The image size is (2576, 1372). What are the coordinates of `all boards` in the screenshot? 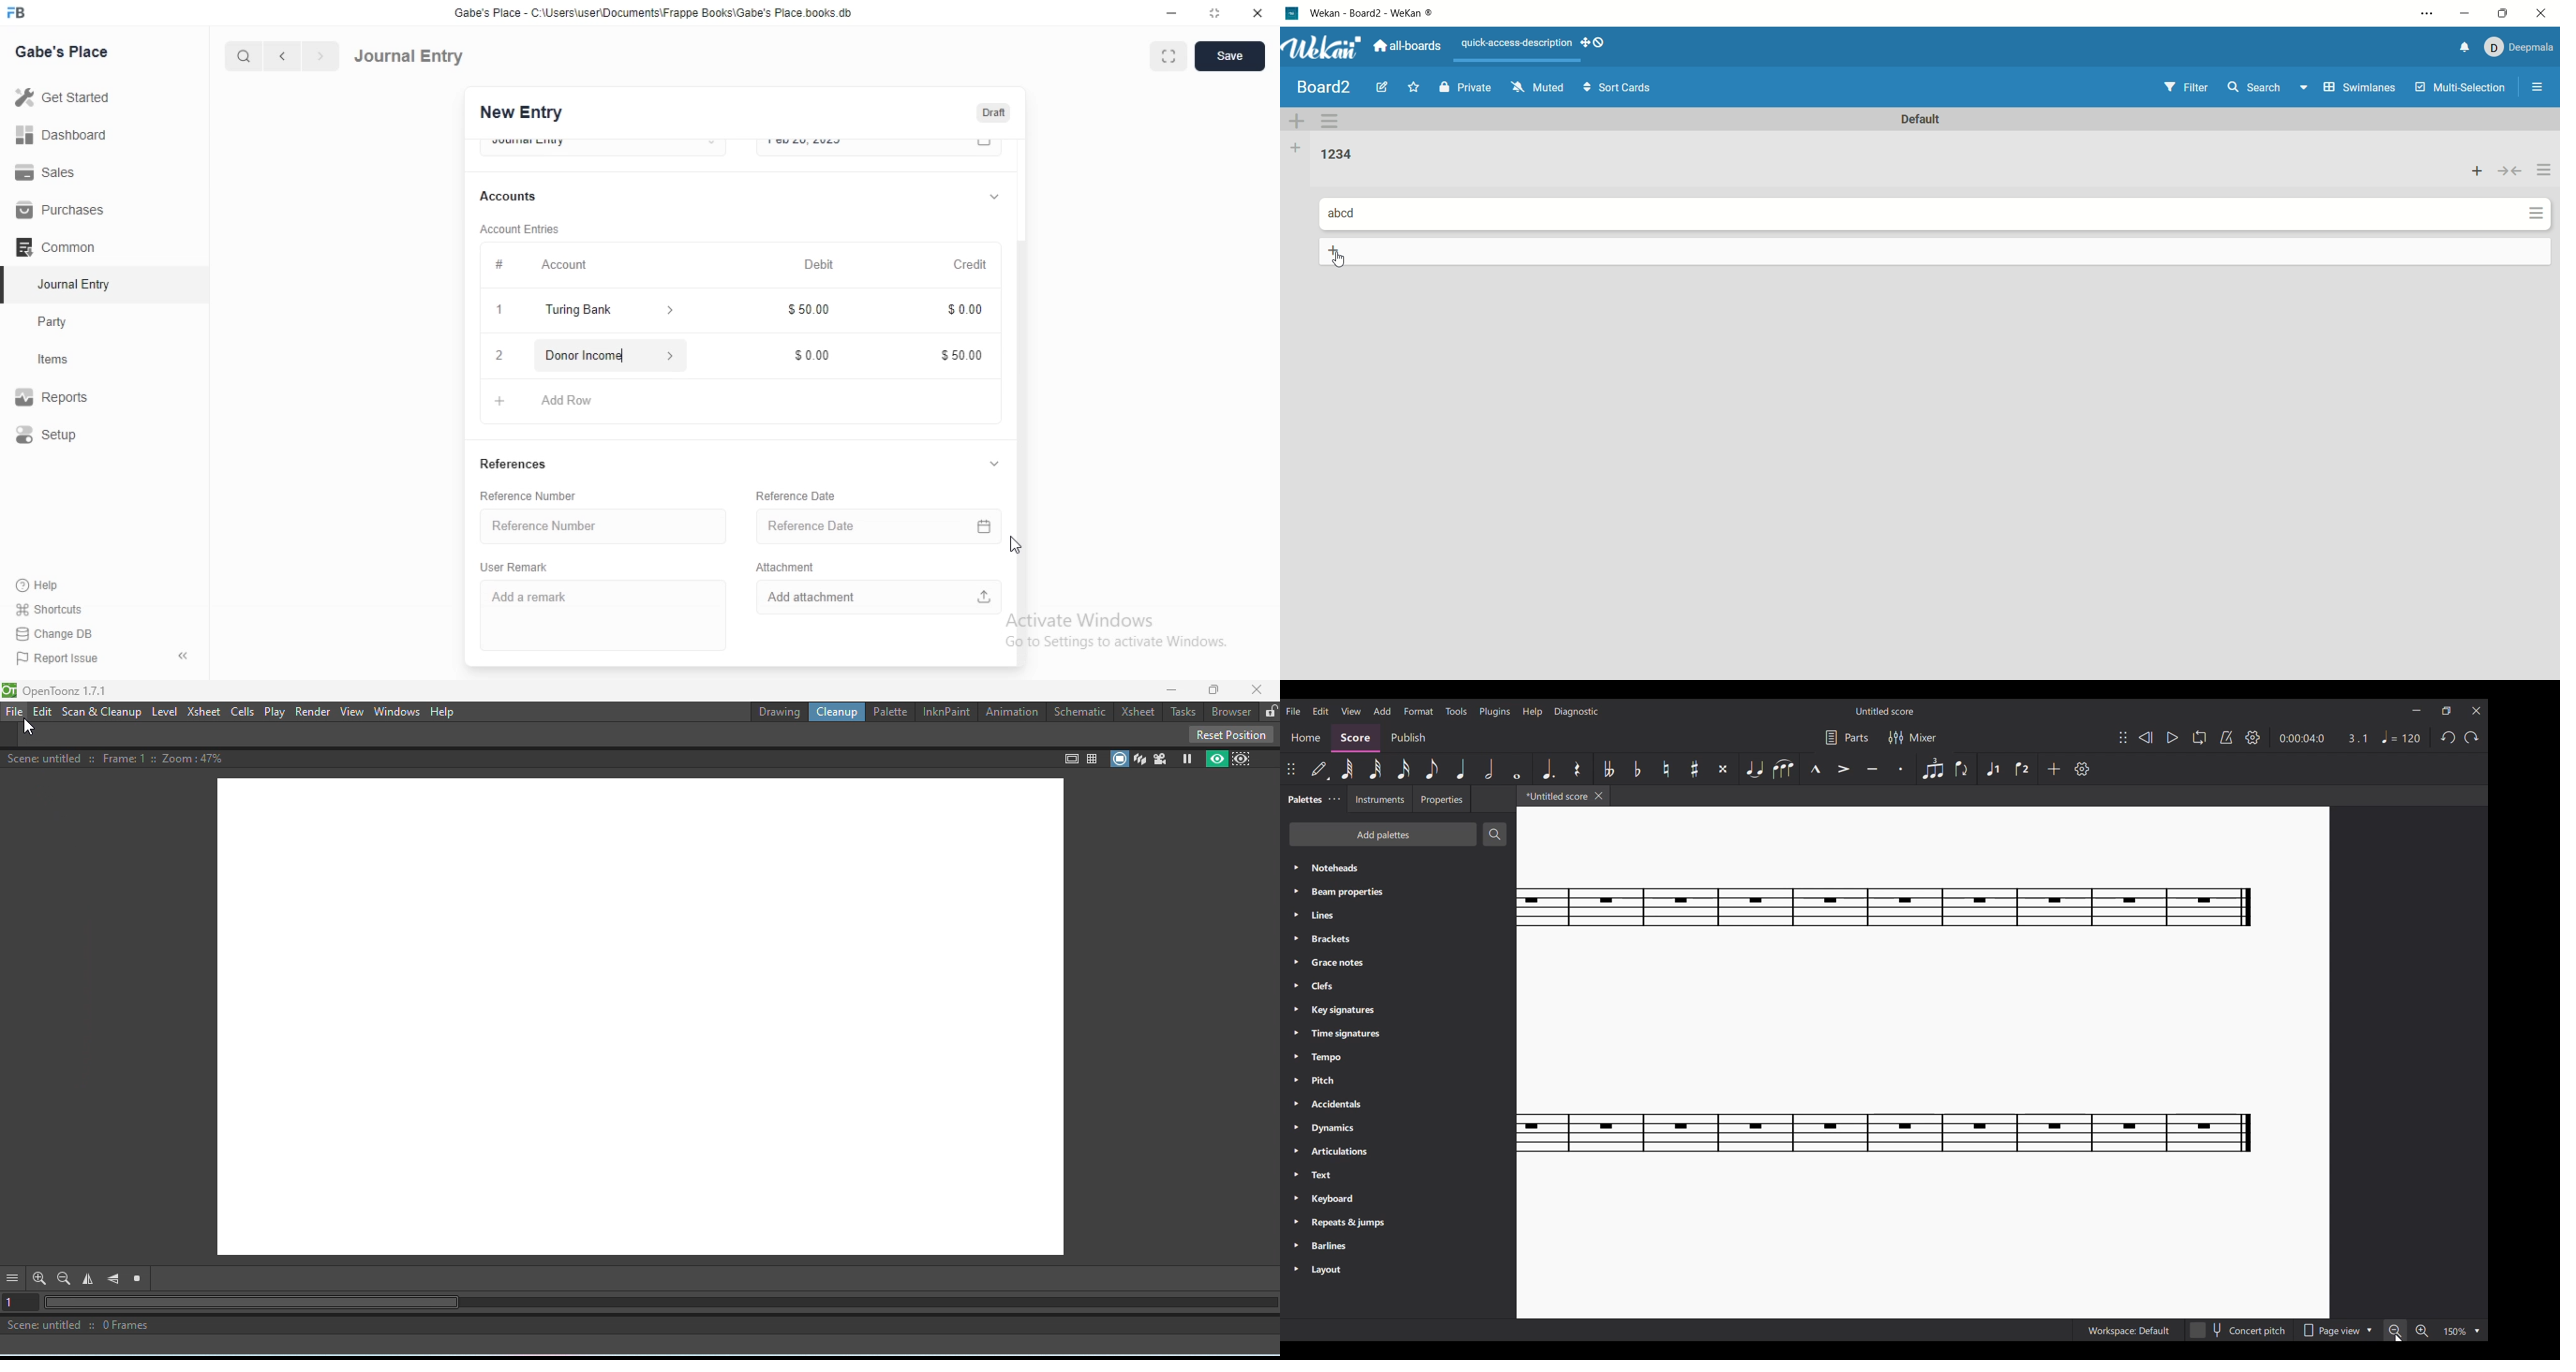 It's located at (1411, 47).